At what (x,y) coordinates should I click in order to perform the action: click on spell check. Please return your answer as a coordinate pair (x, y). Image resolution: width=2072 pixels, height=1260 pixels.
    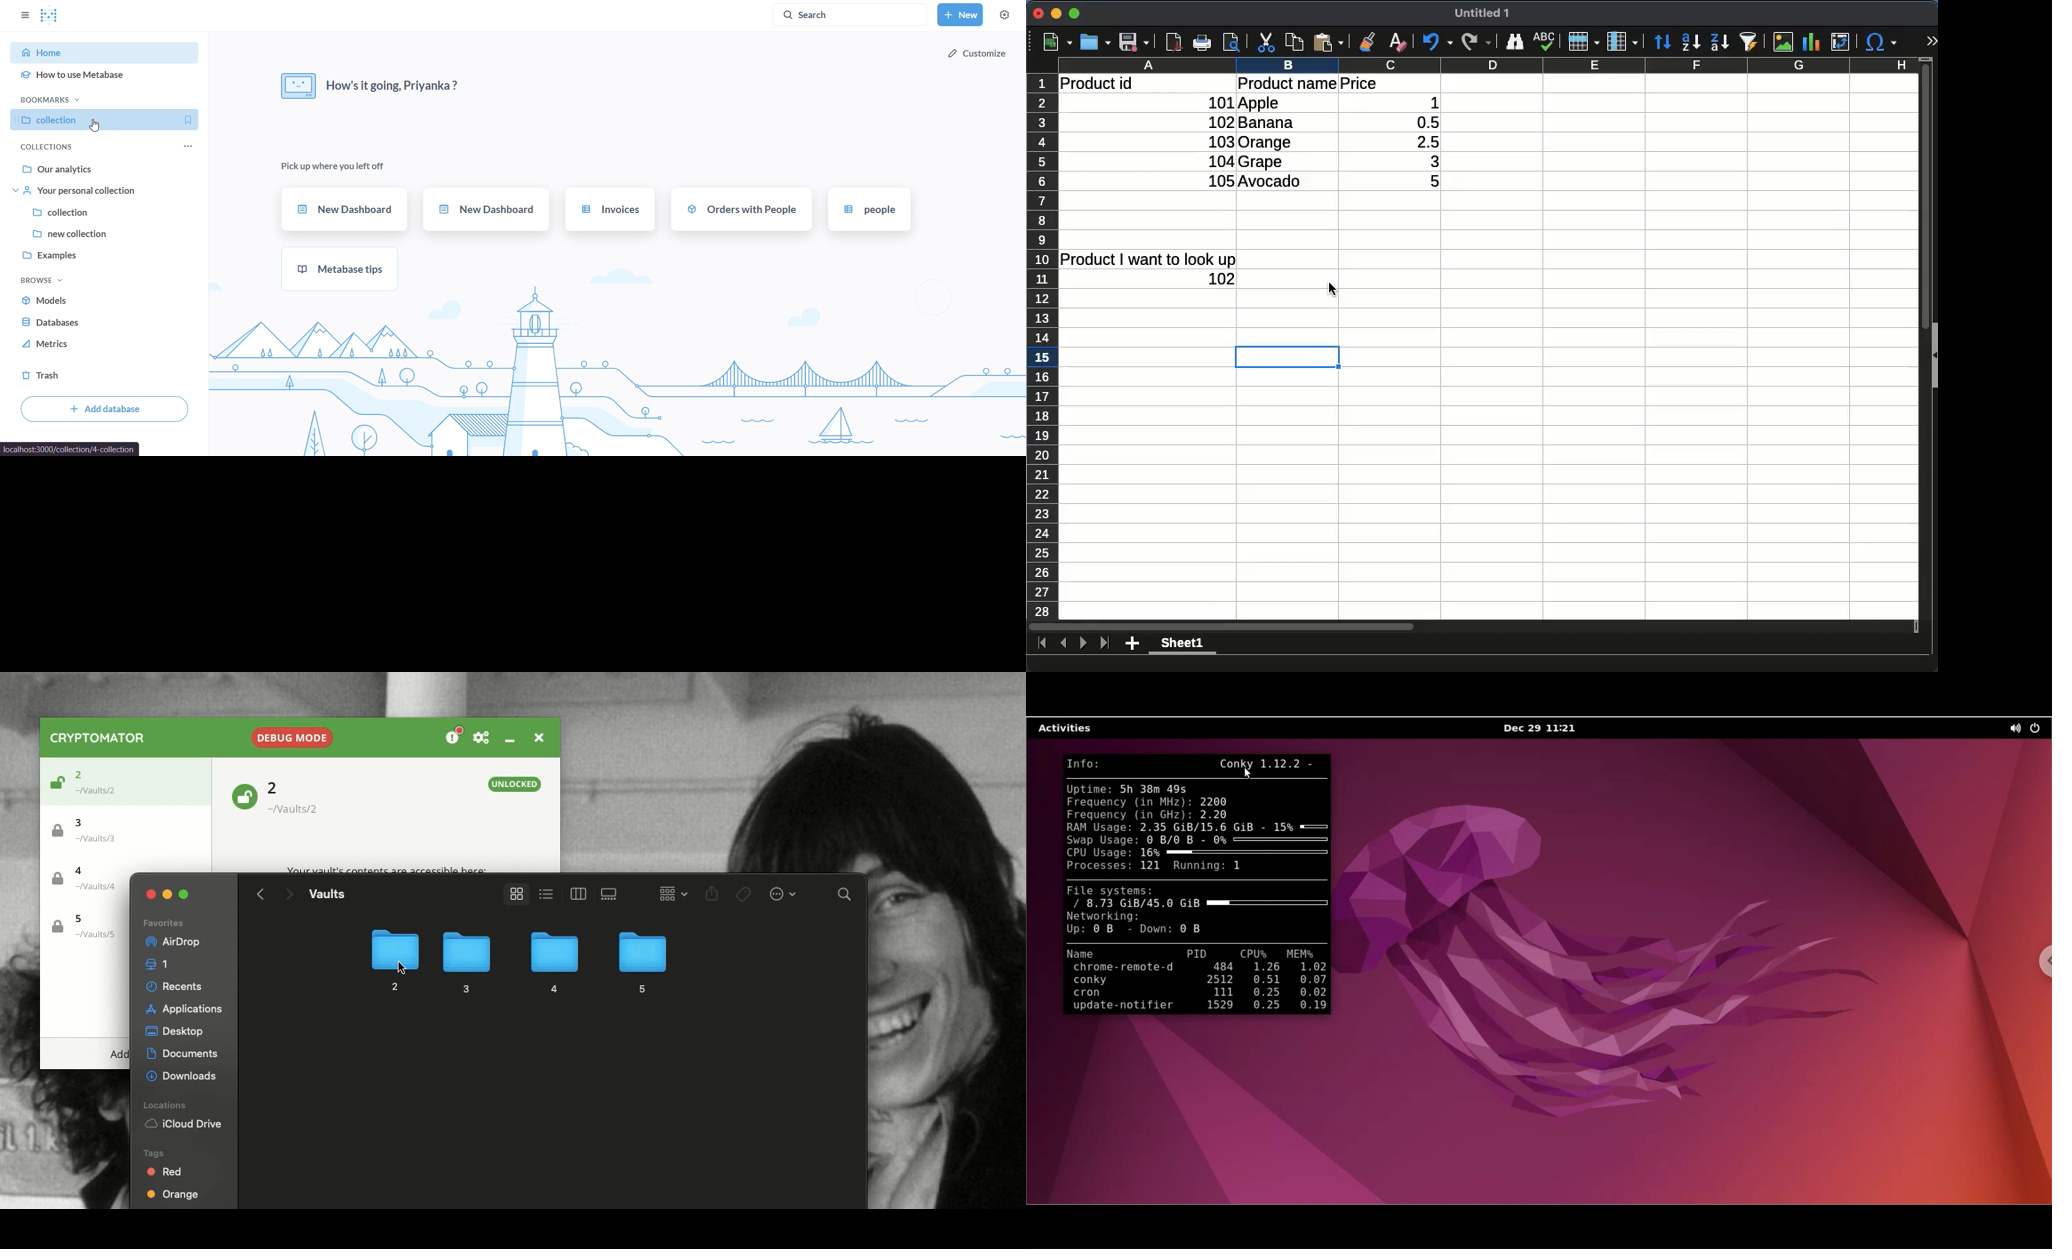
    Looking at the image, I should click on (1544, 41).